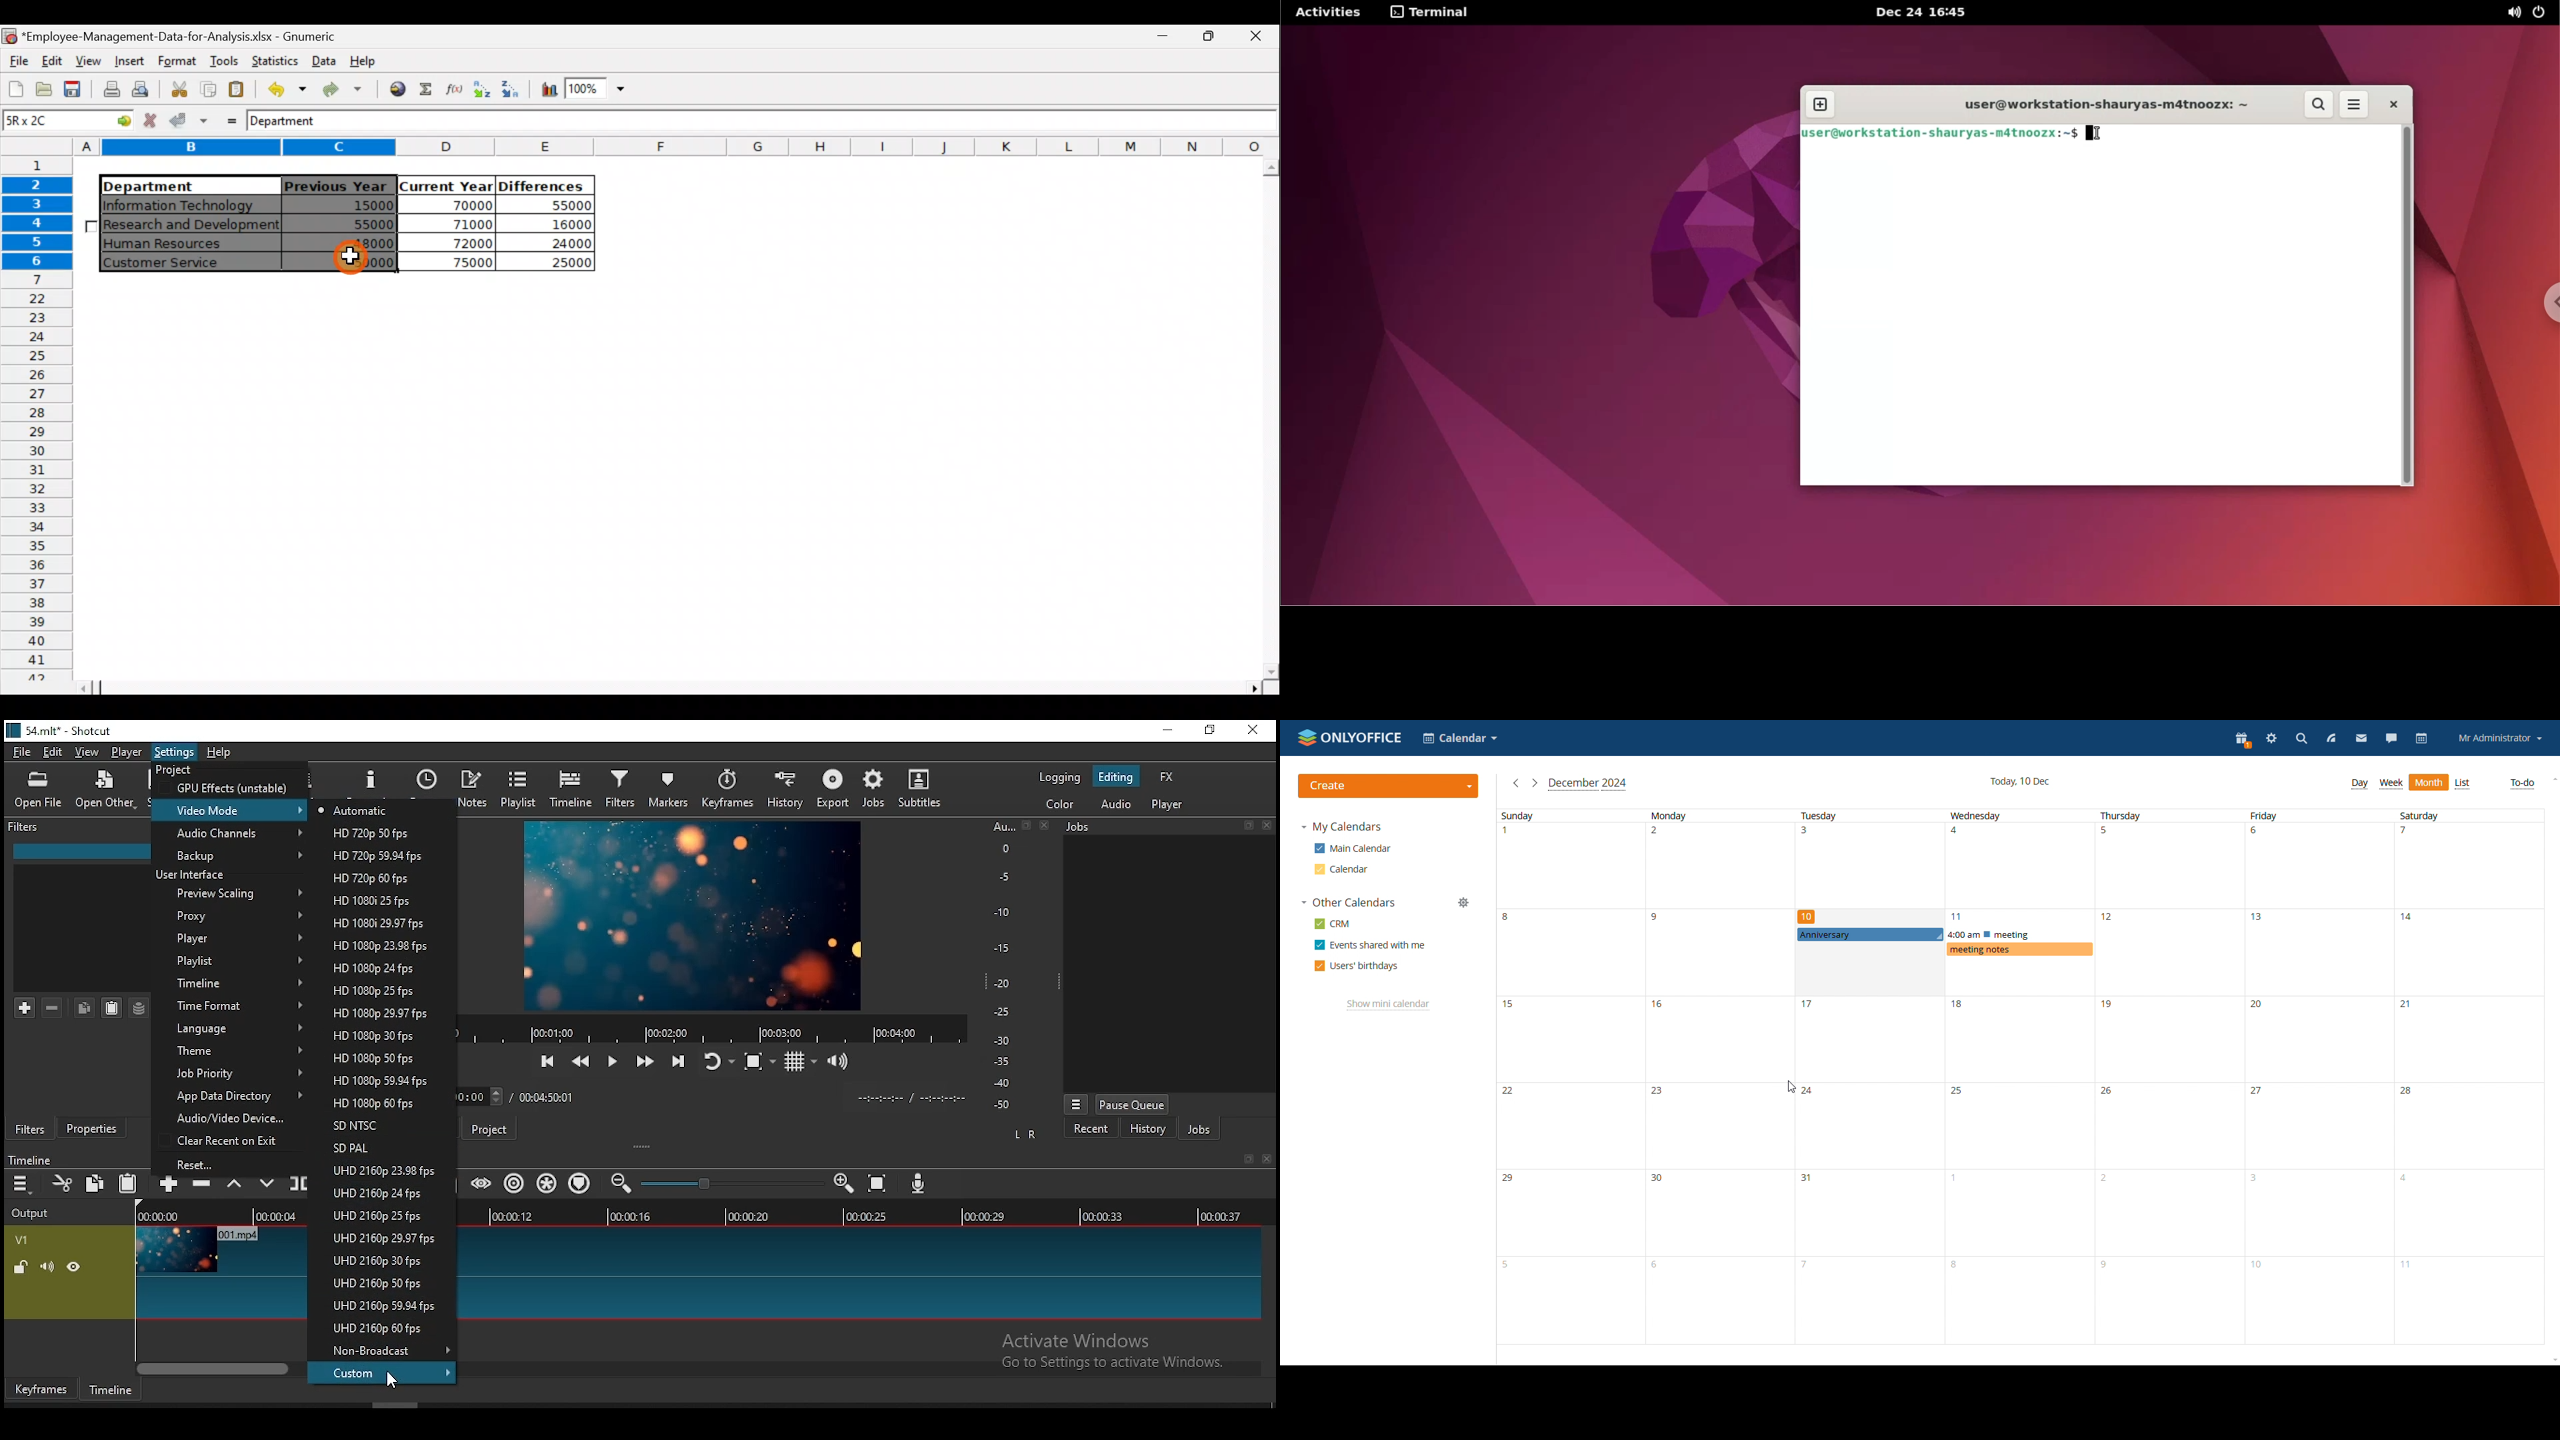  I want to click on help, so click(226, 752).